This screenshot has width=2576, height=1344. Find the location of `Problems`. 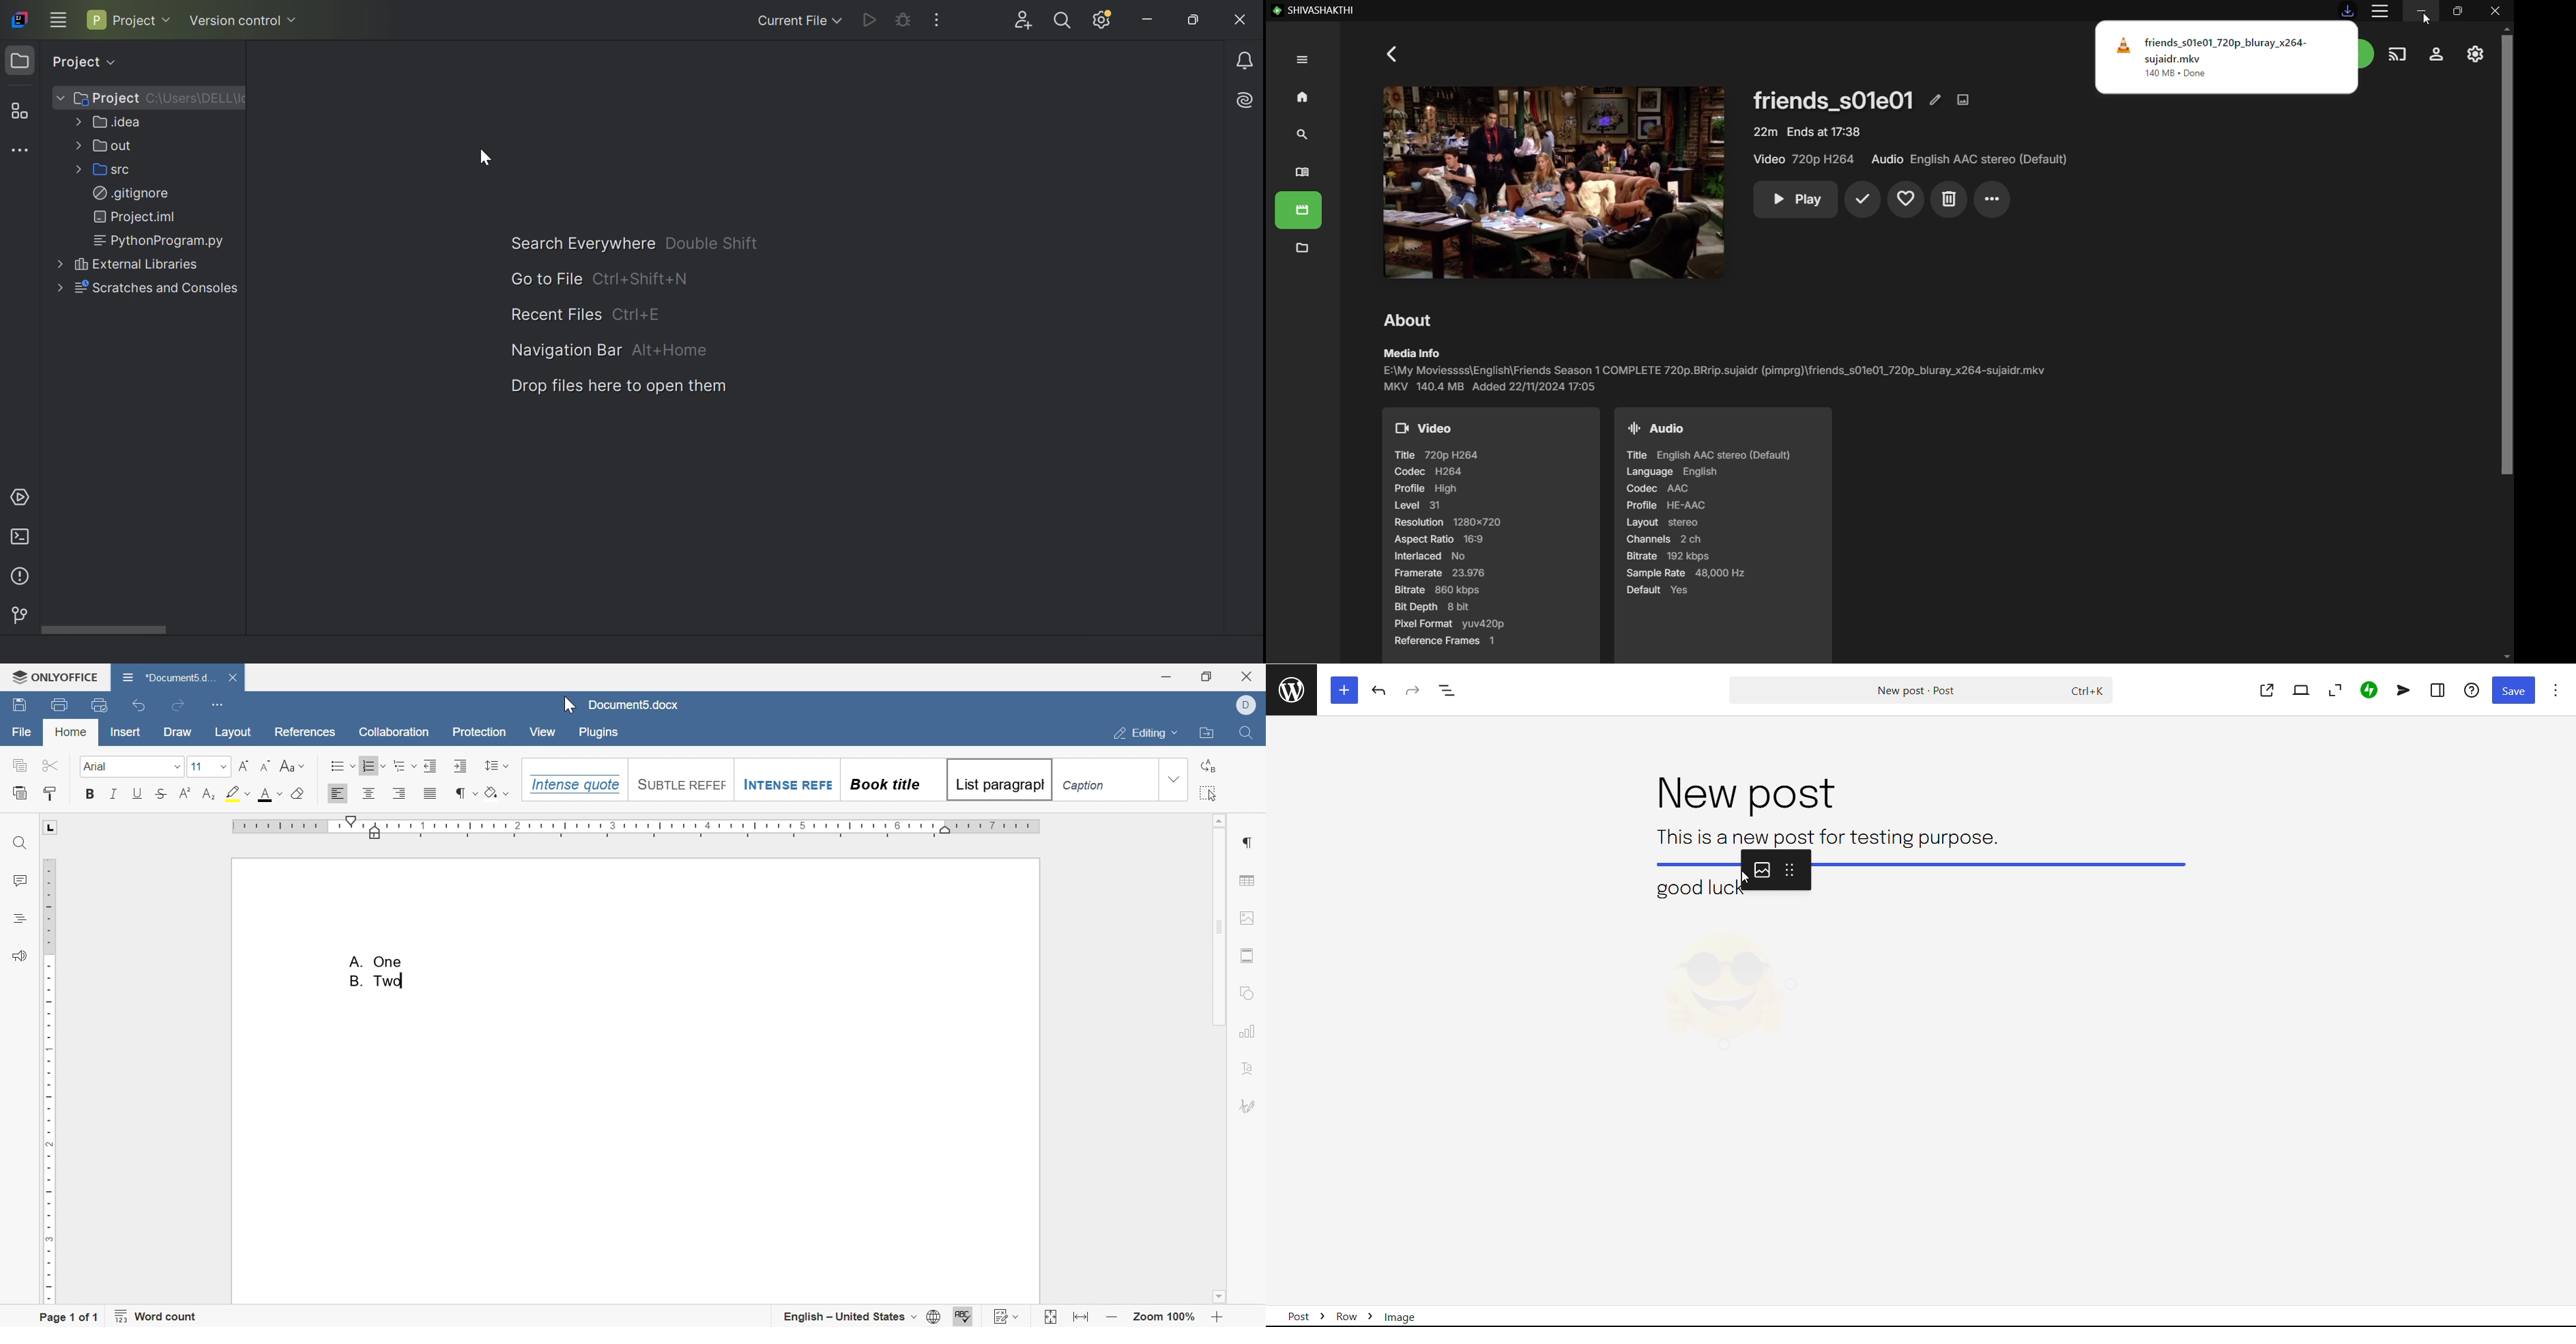

Problems is located at coordinates (18, 579).